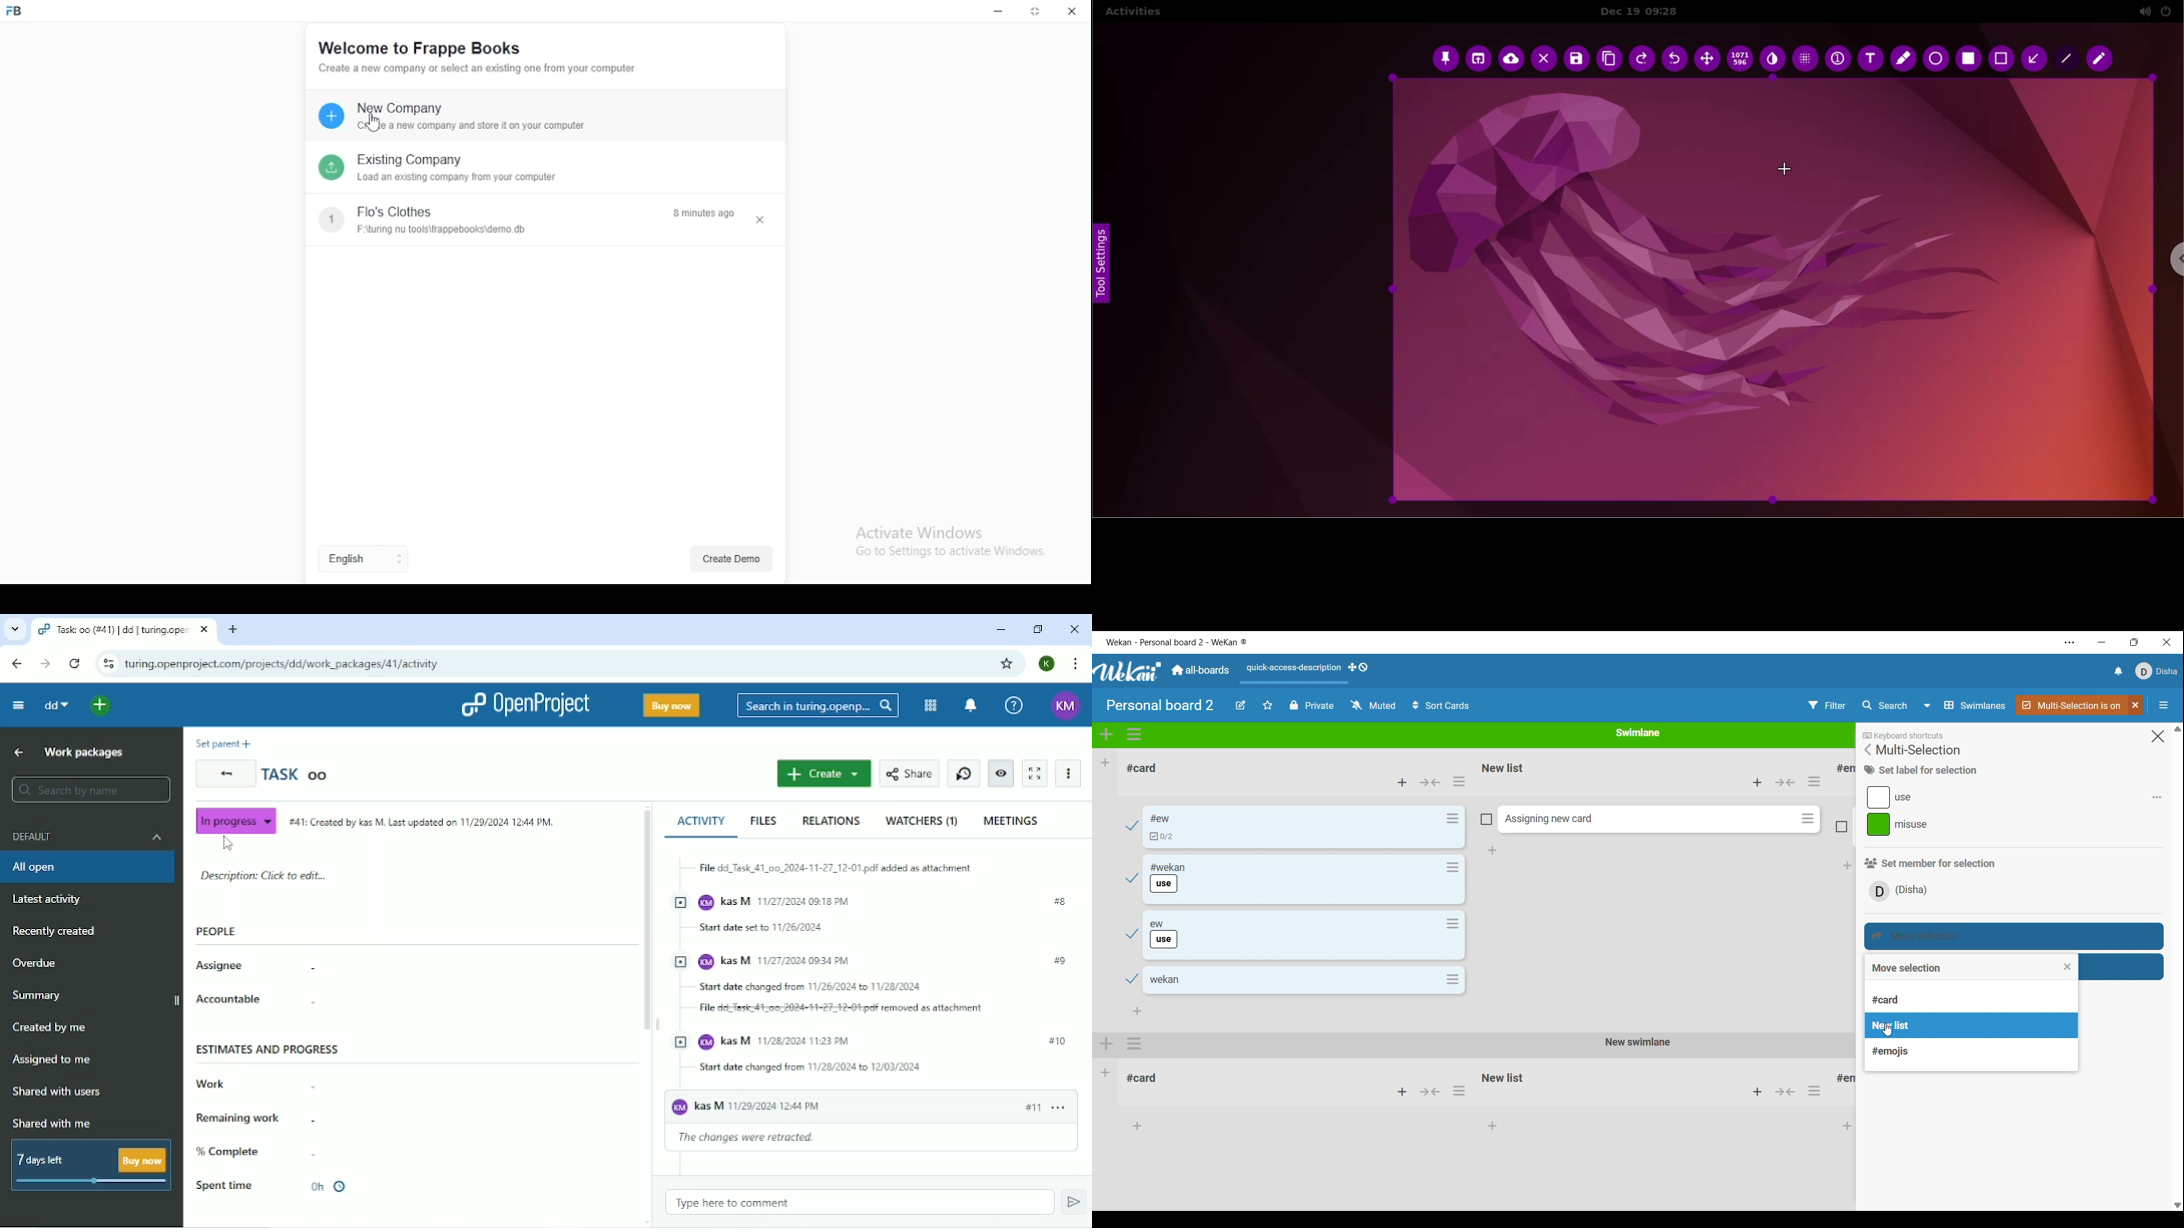 The image size is (2184, 1232). I want to click on Filter, so click(1832, 704).